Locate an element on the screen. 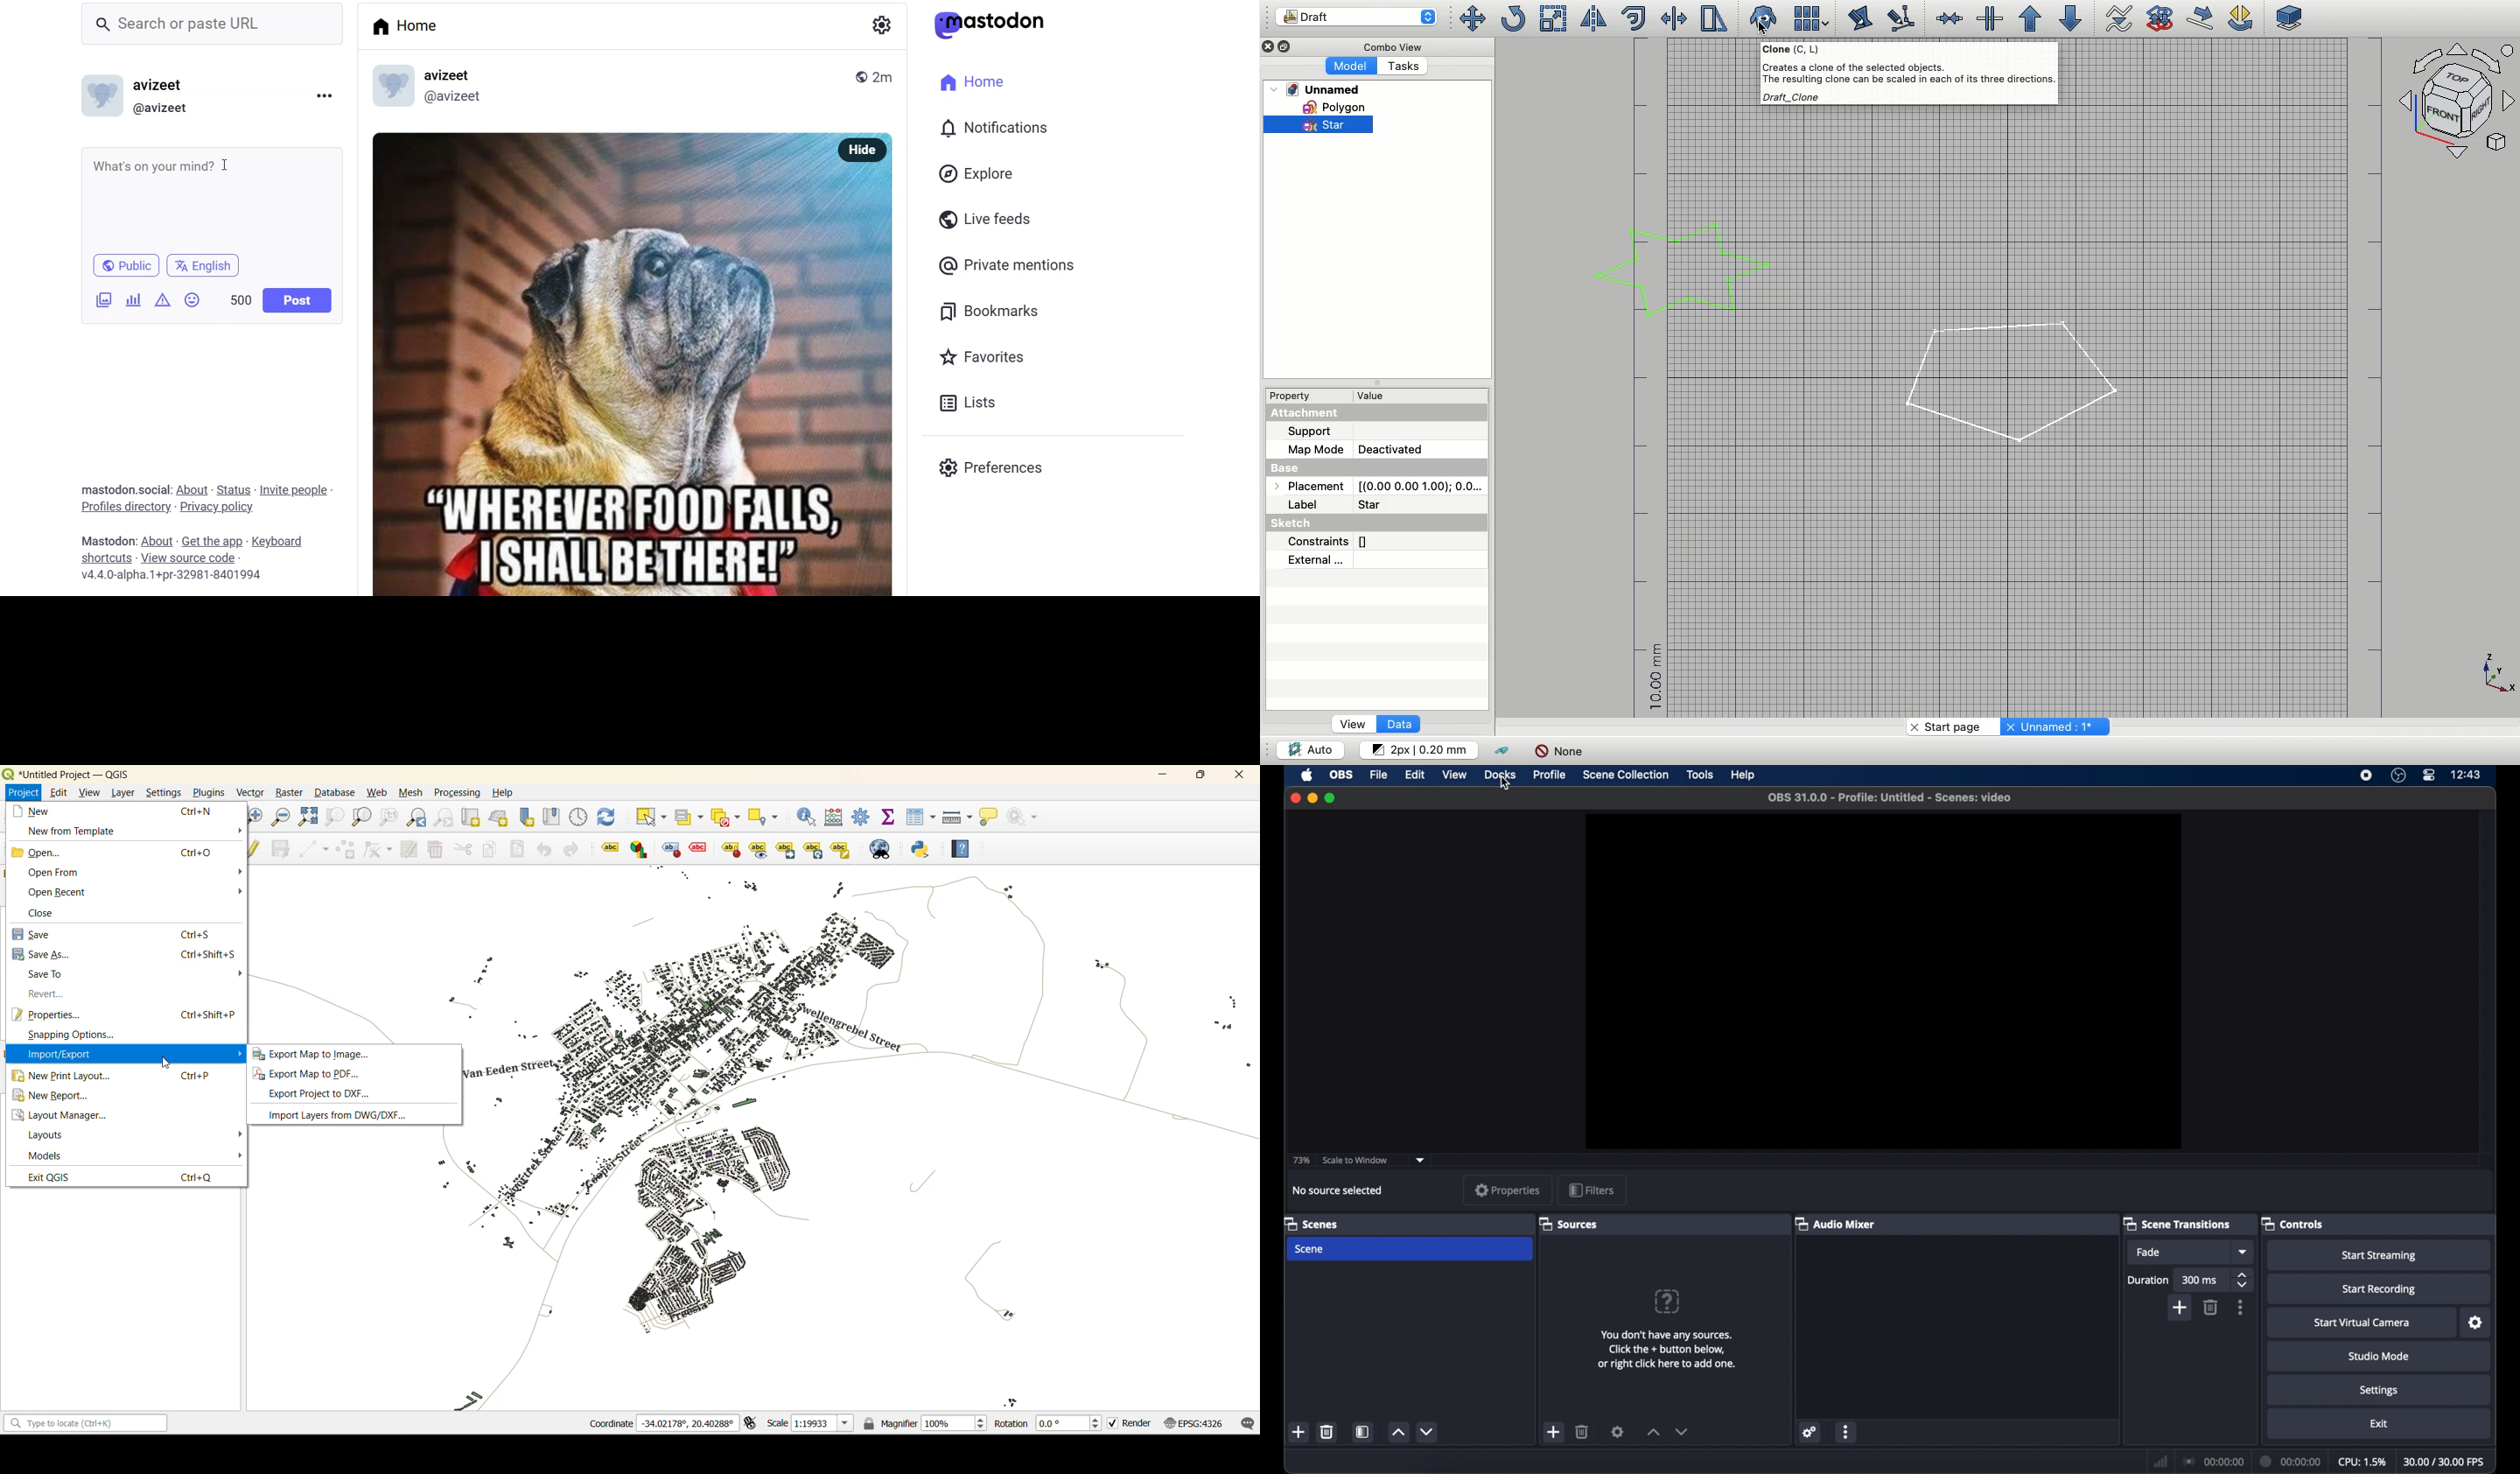  more options is located at coordinates (2241, 1307).